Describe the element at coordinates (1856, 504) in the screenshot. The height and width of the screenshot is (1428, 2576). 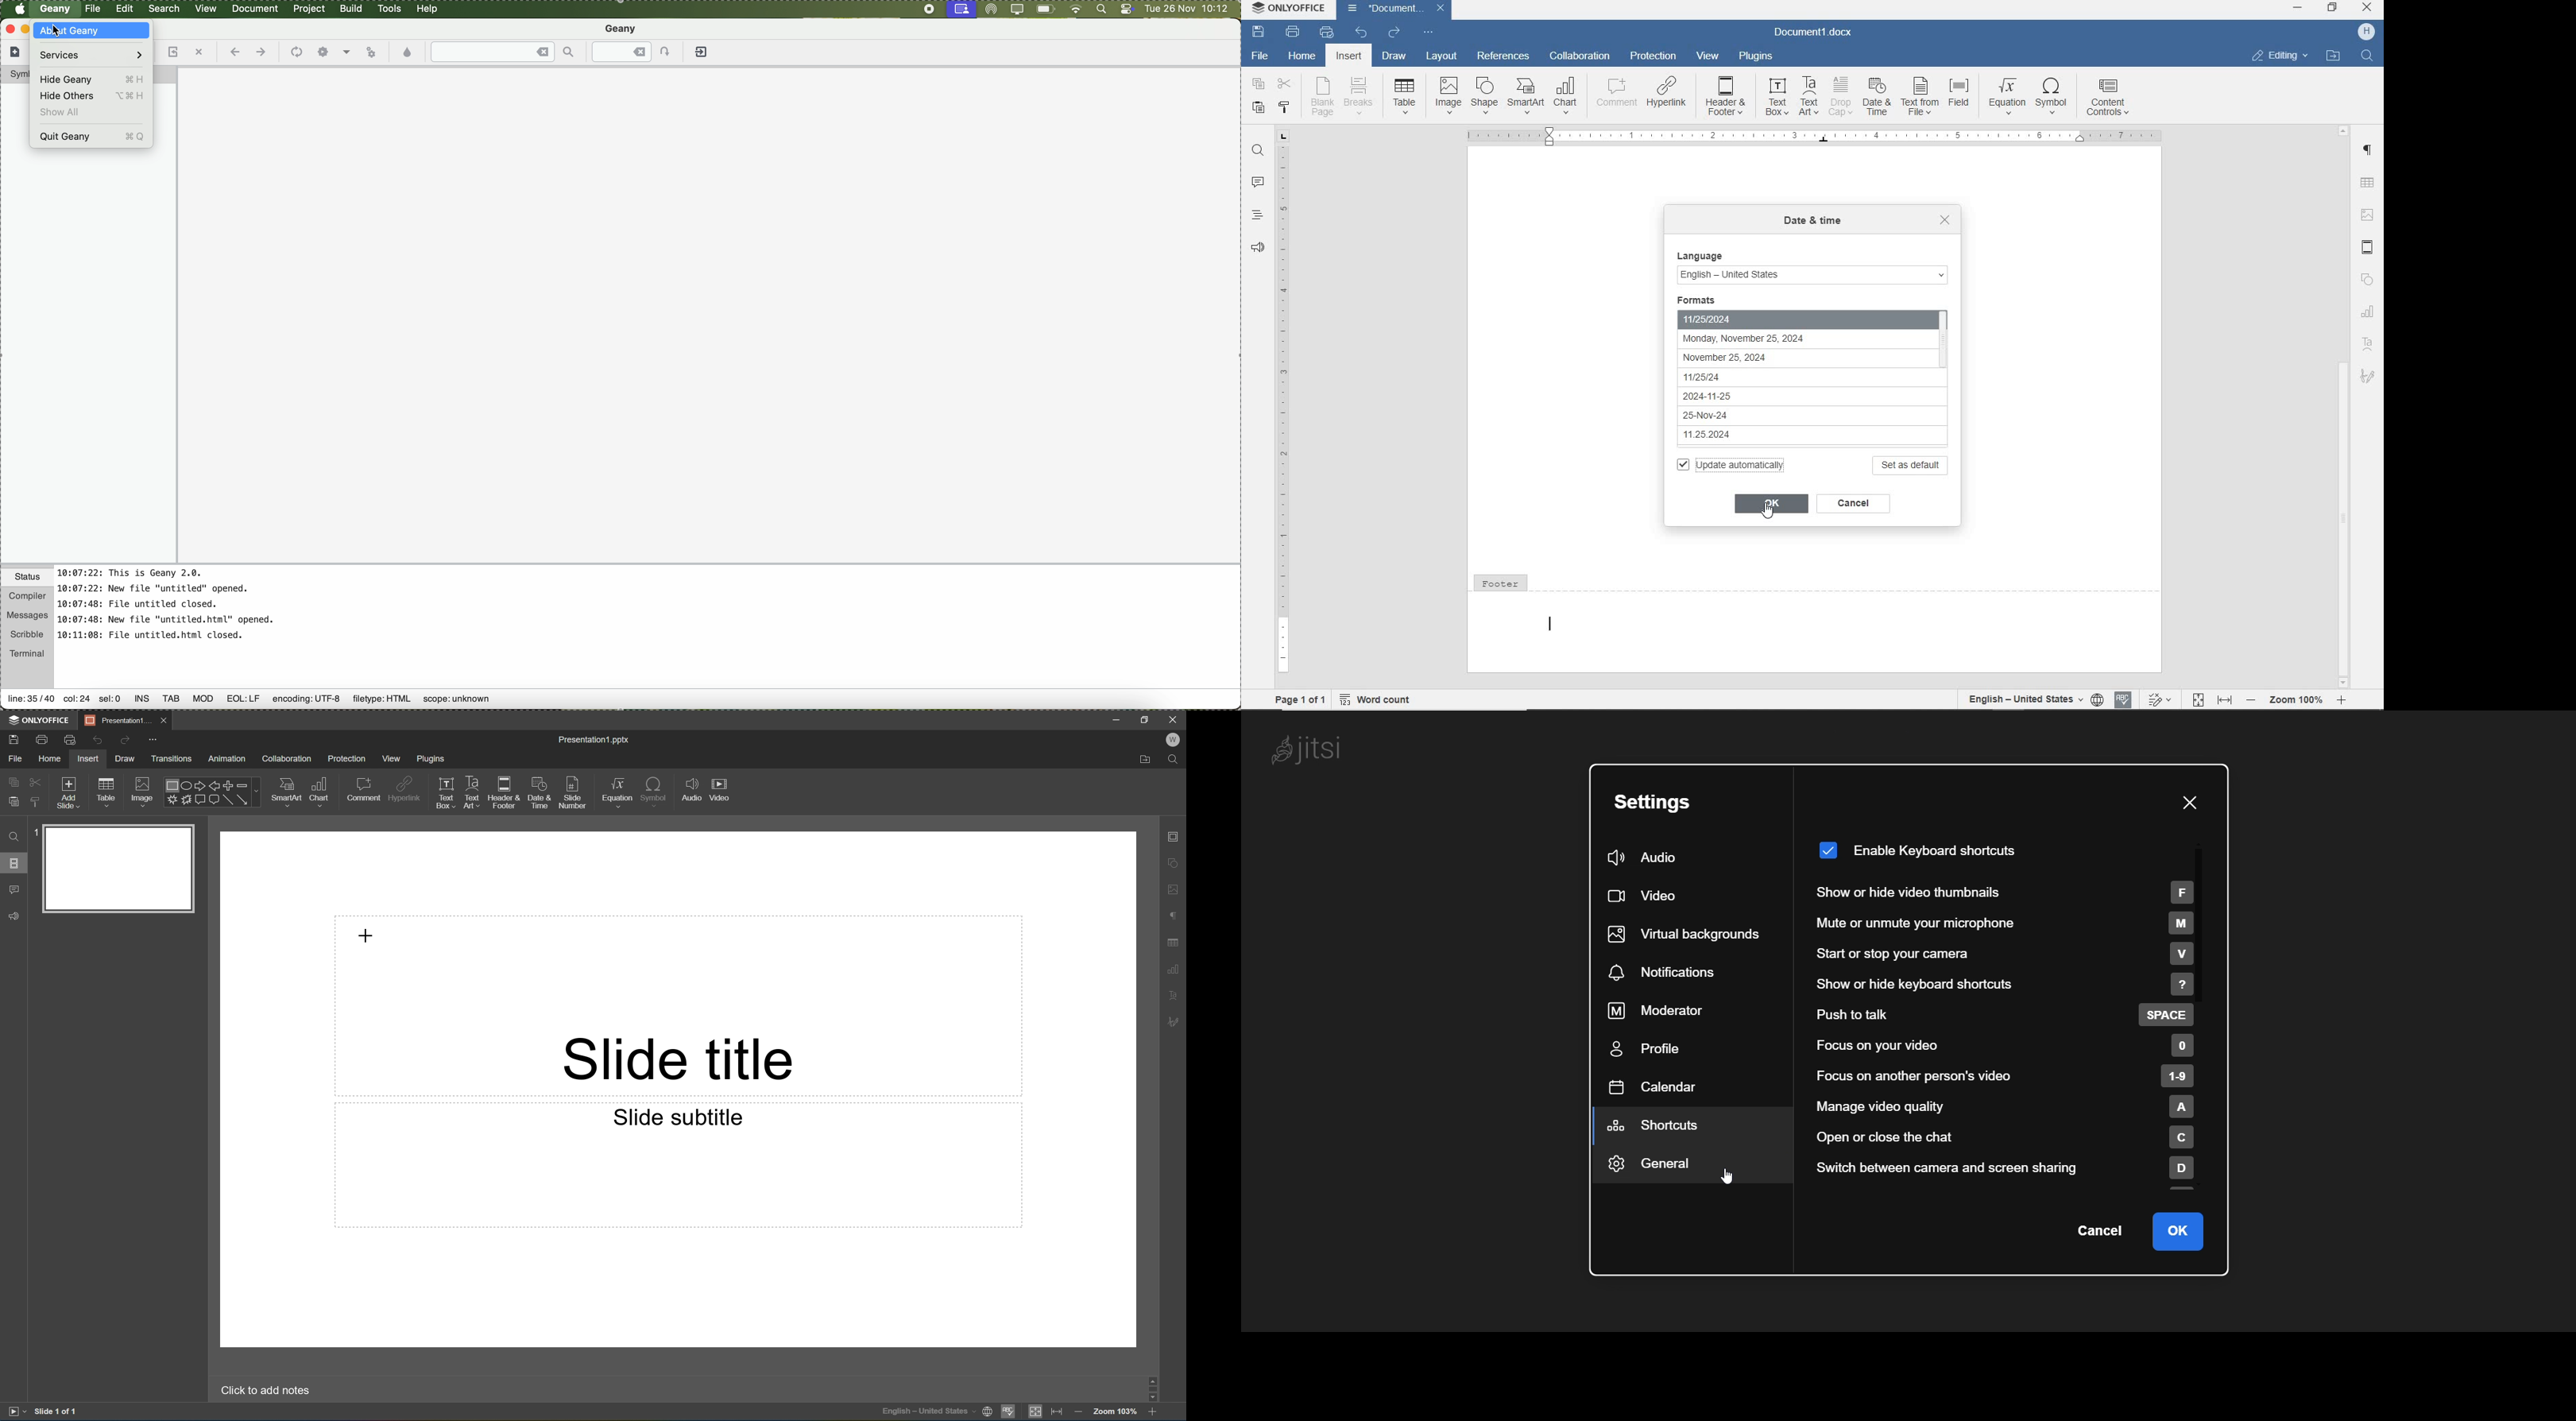
I see `cancel` at that location.